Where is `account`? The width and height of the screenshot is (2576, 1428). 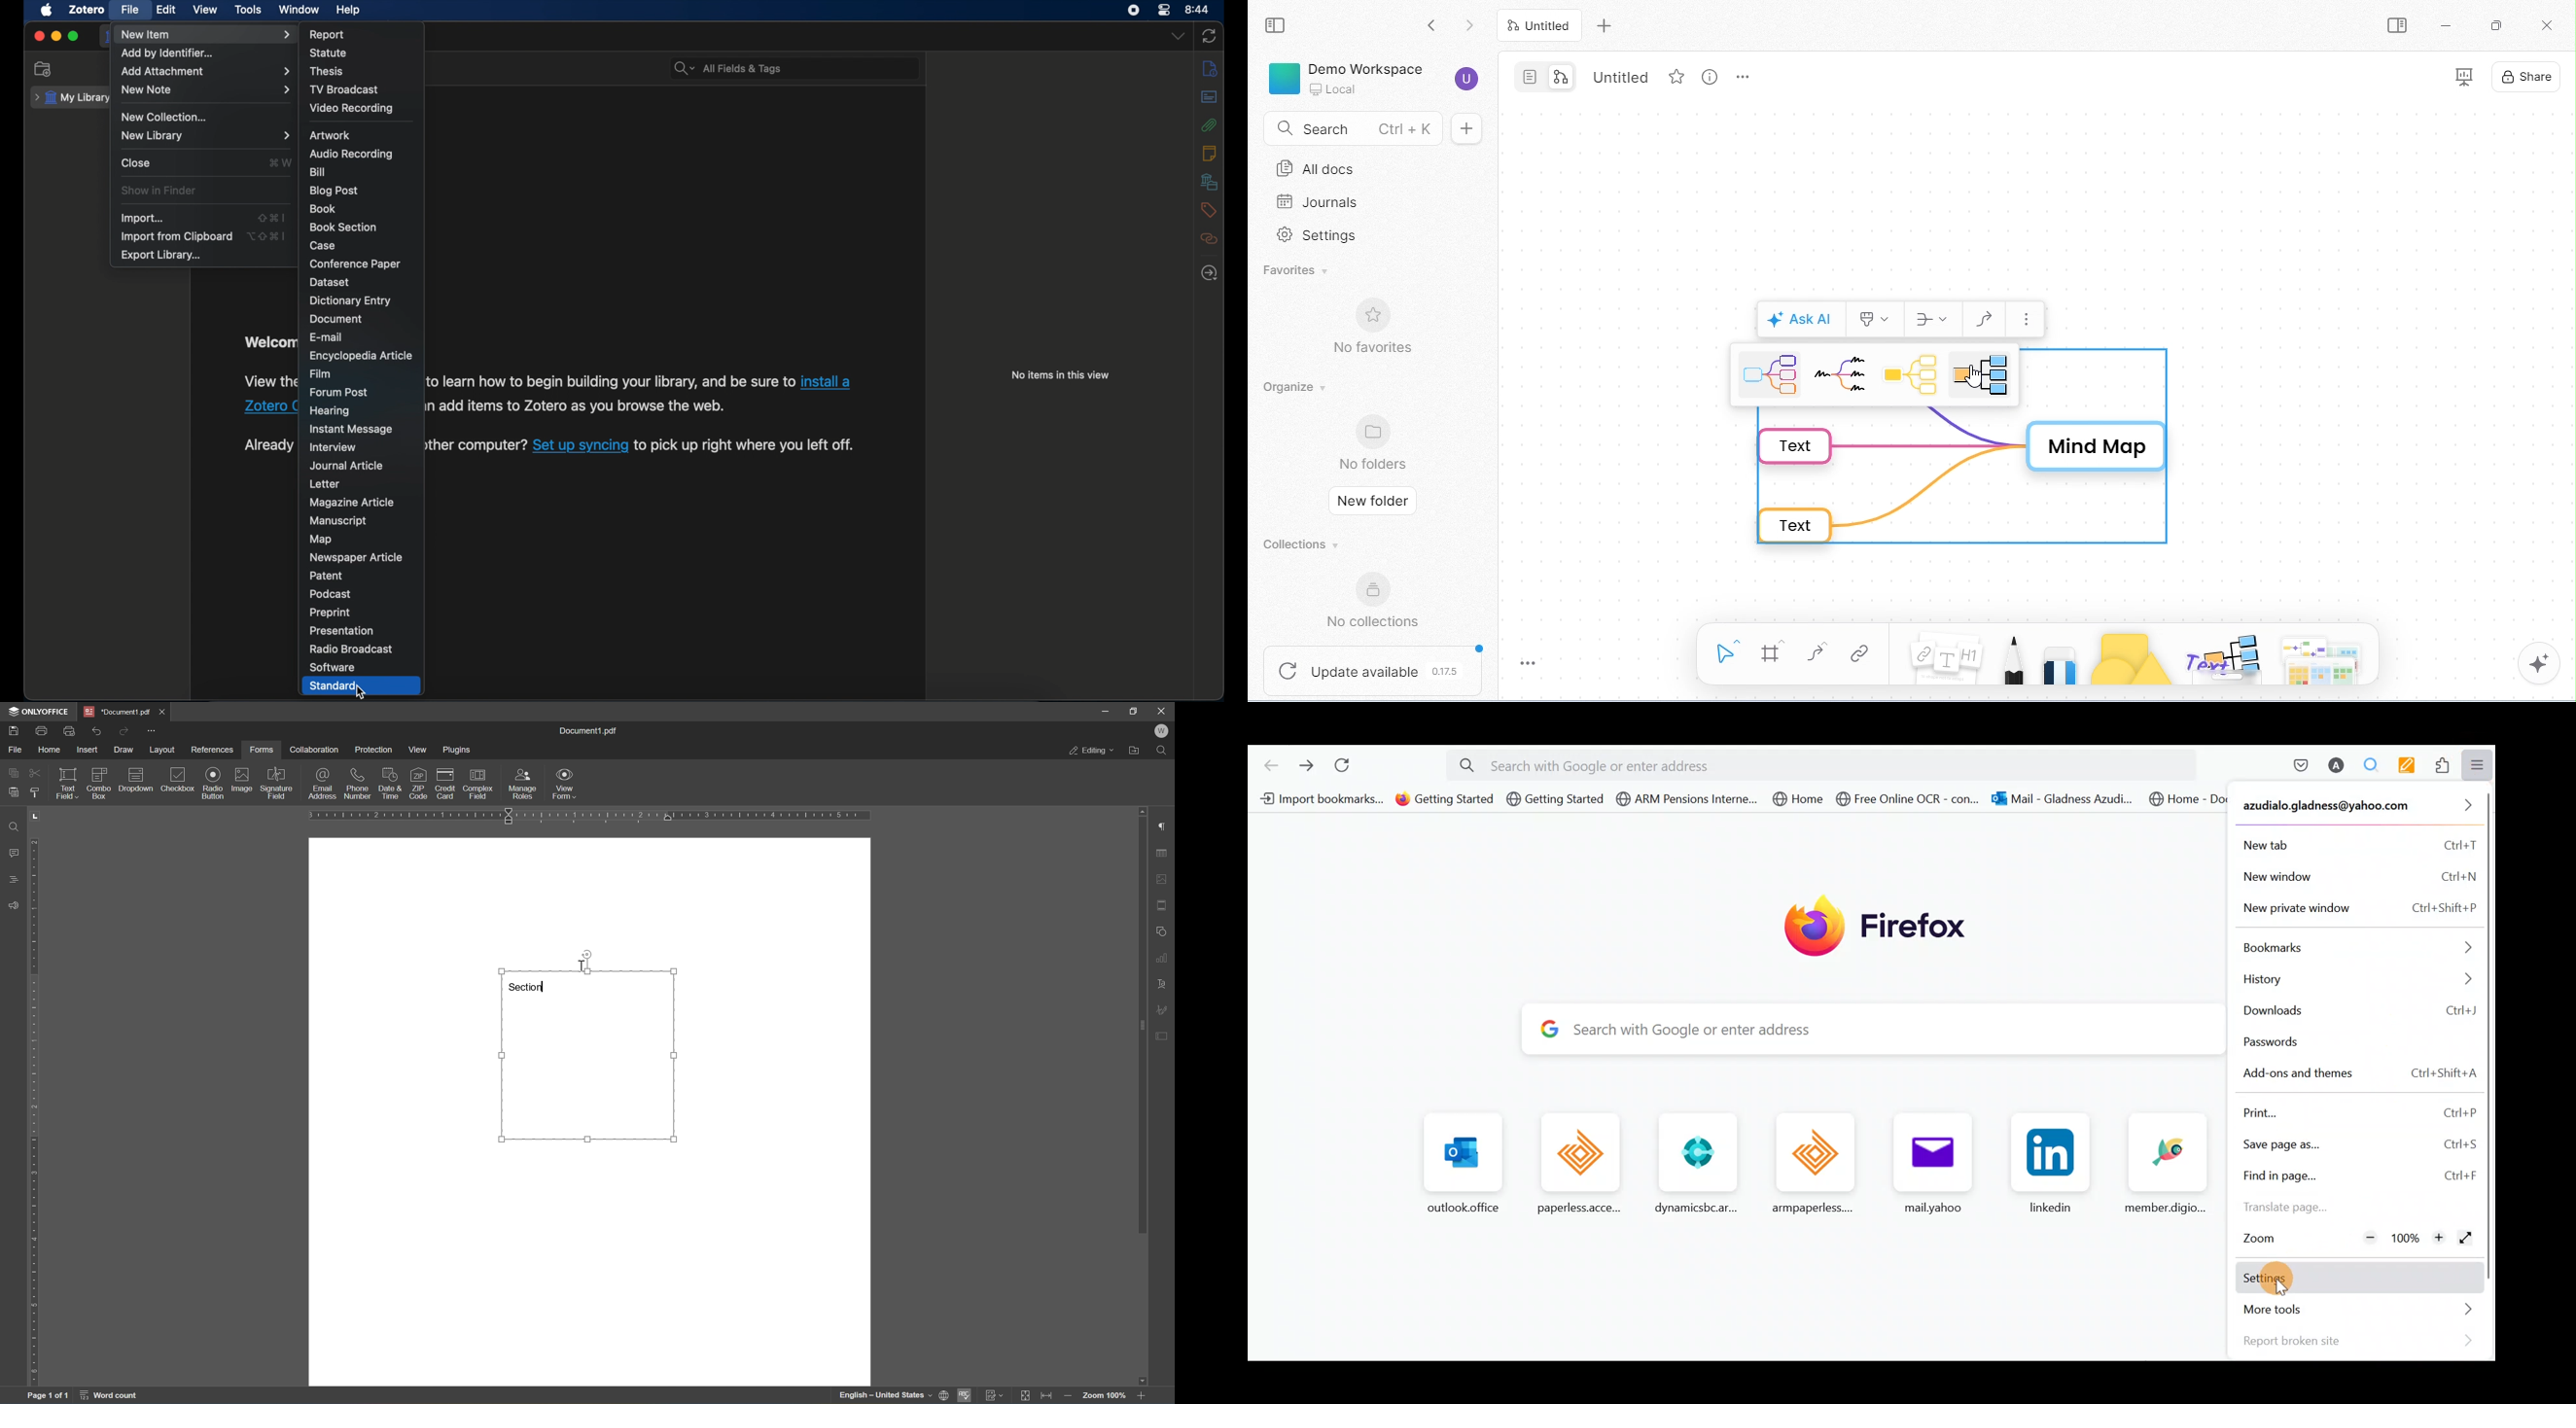
account is located at coordinates (1465, 78).